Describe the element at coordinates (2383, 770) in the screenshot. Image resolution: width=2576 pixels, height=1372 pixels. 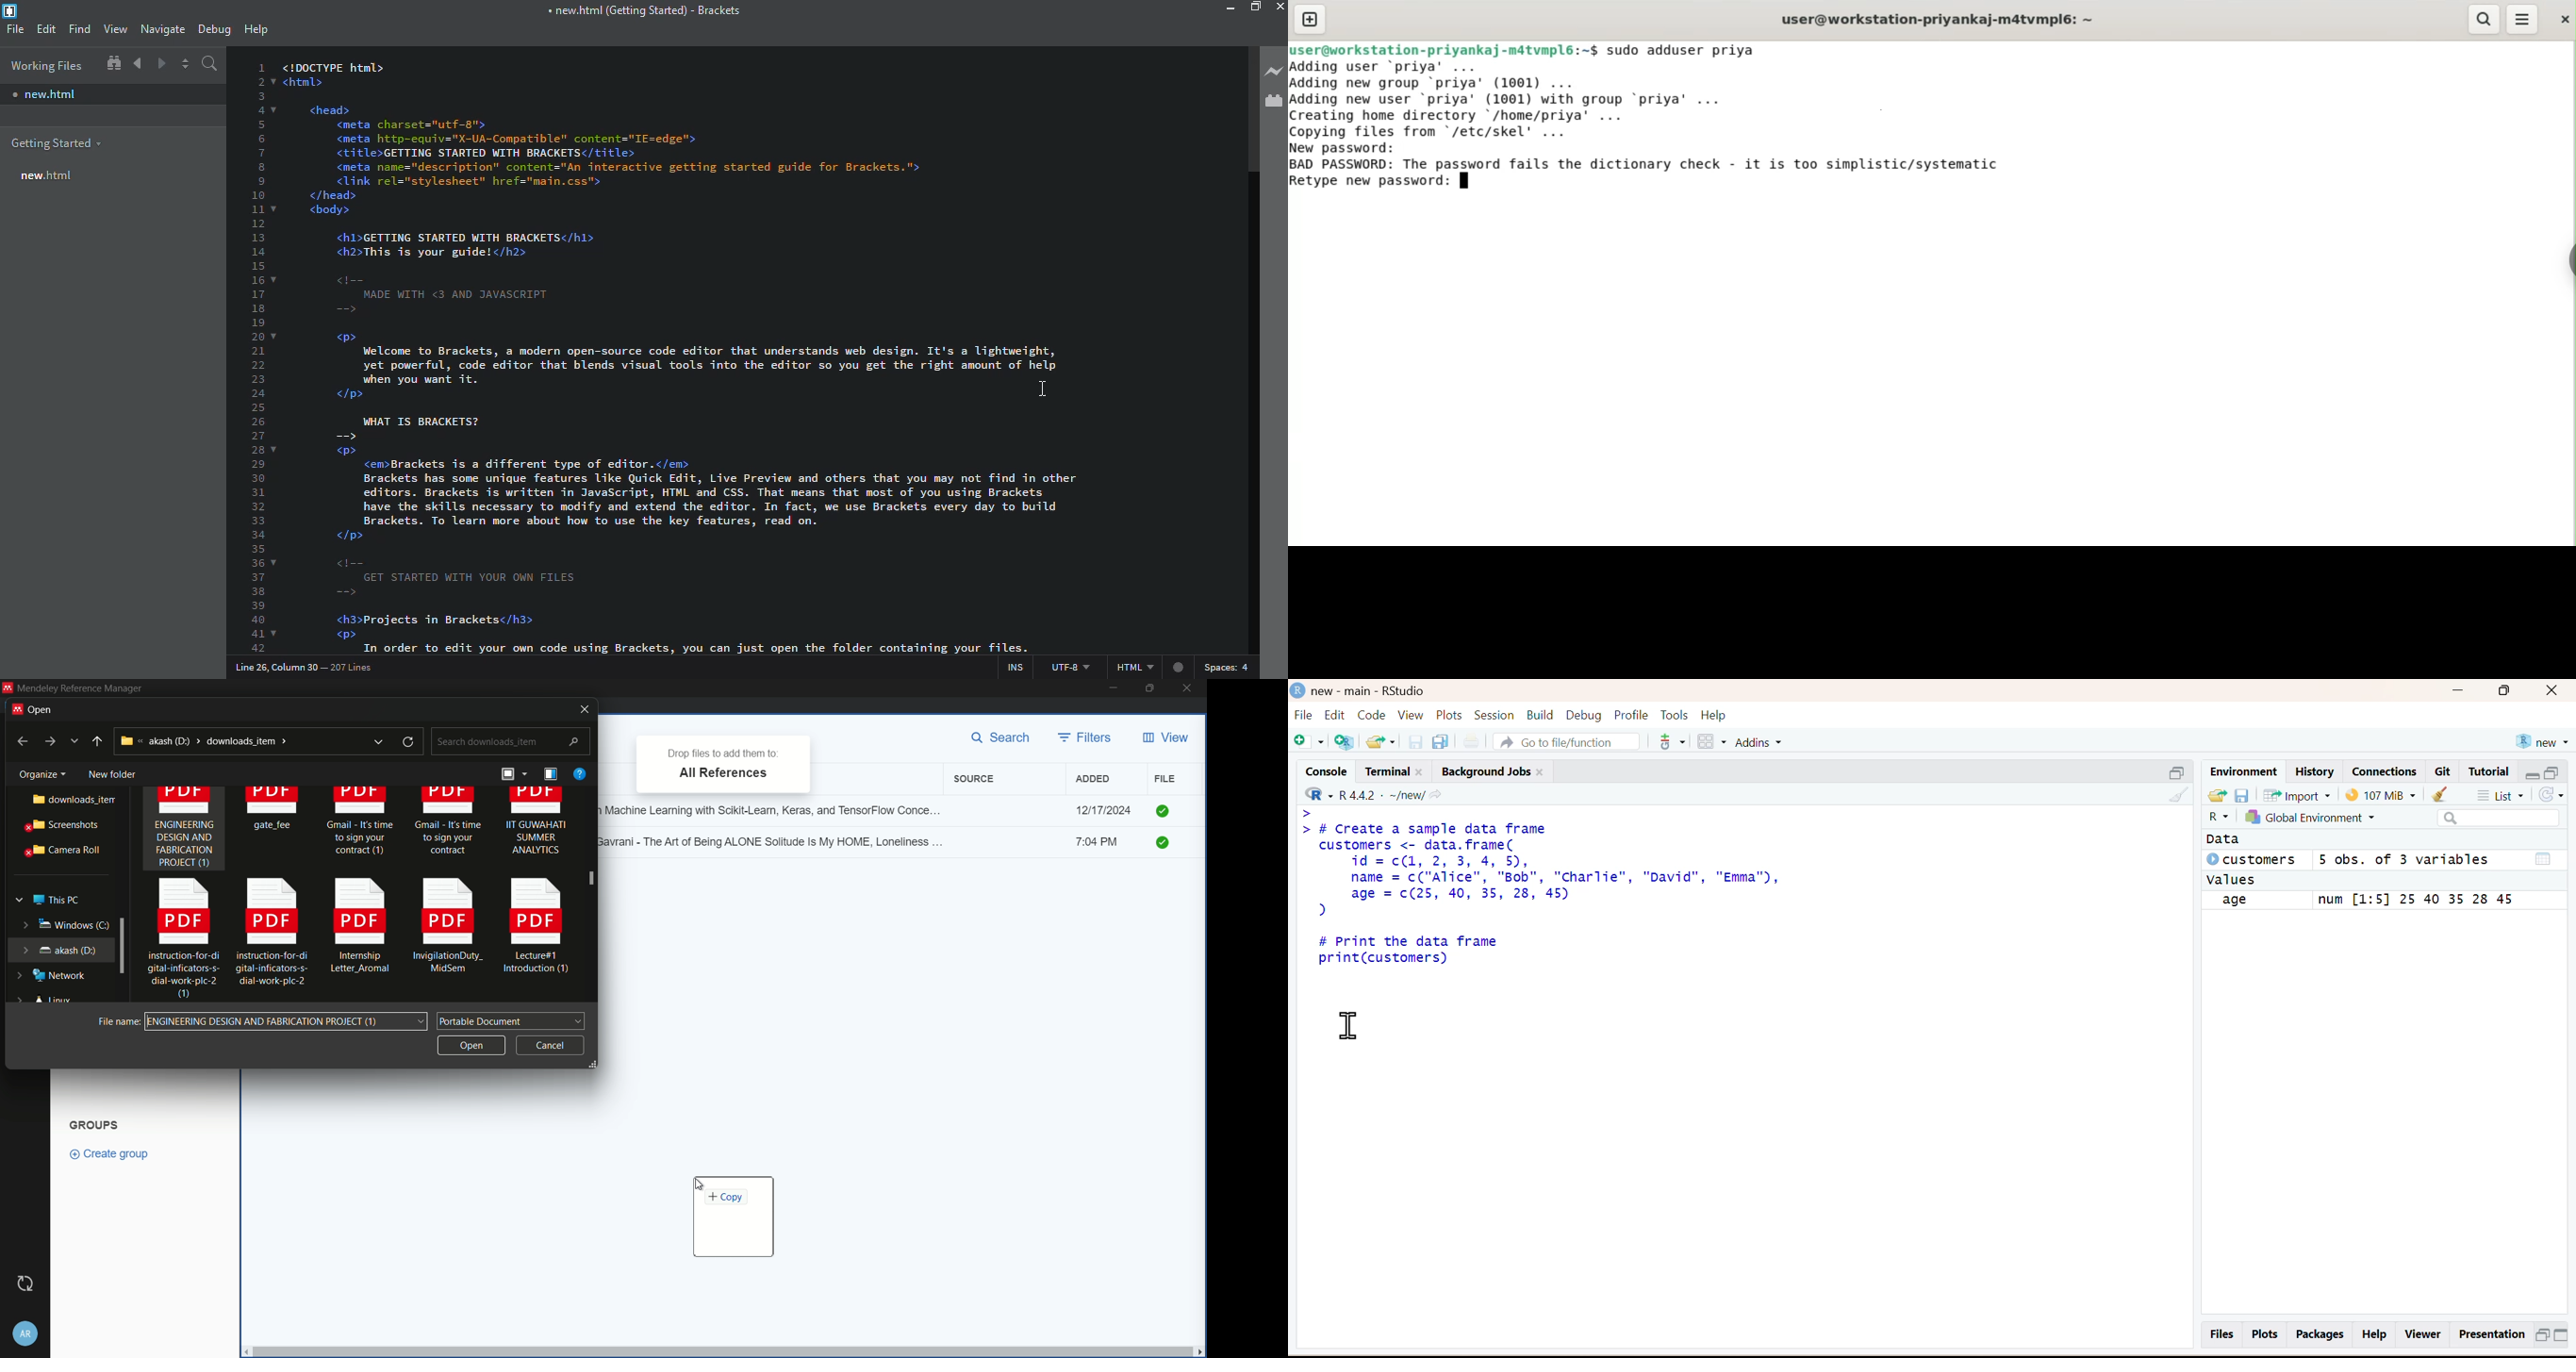
I see `Connections` at that location.